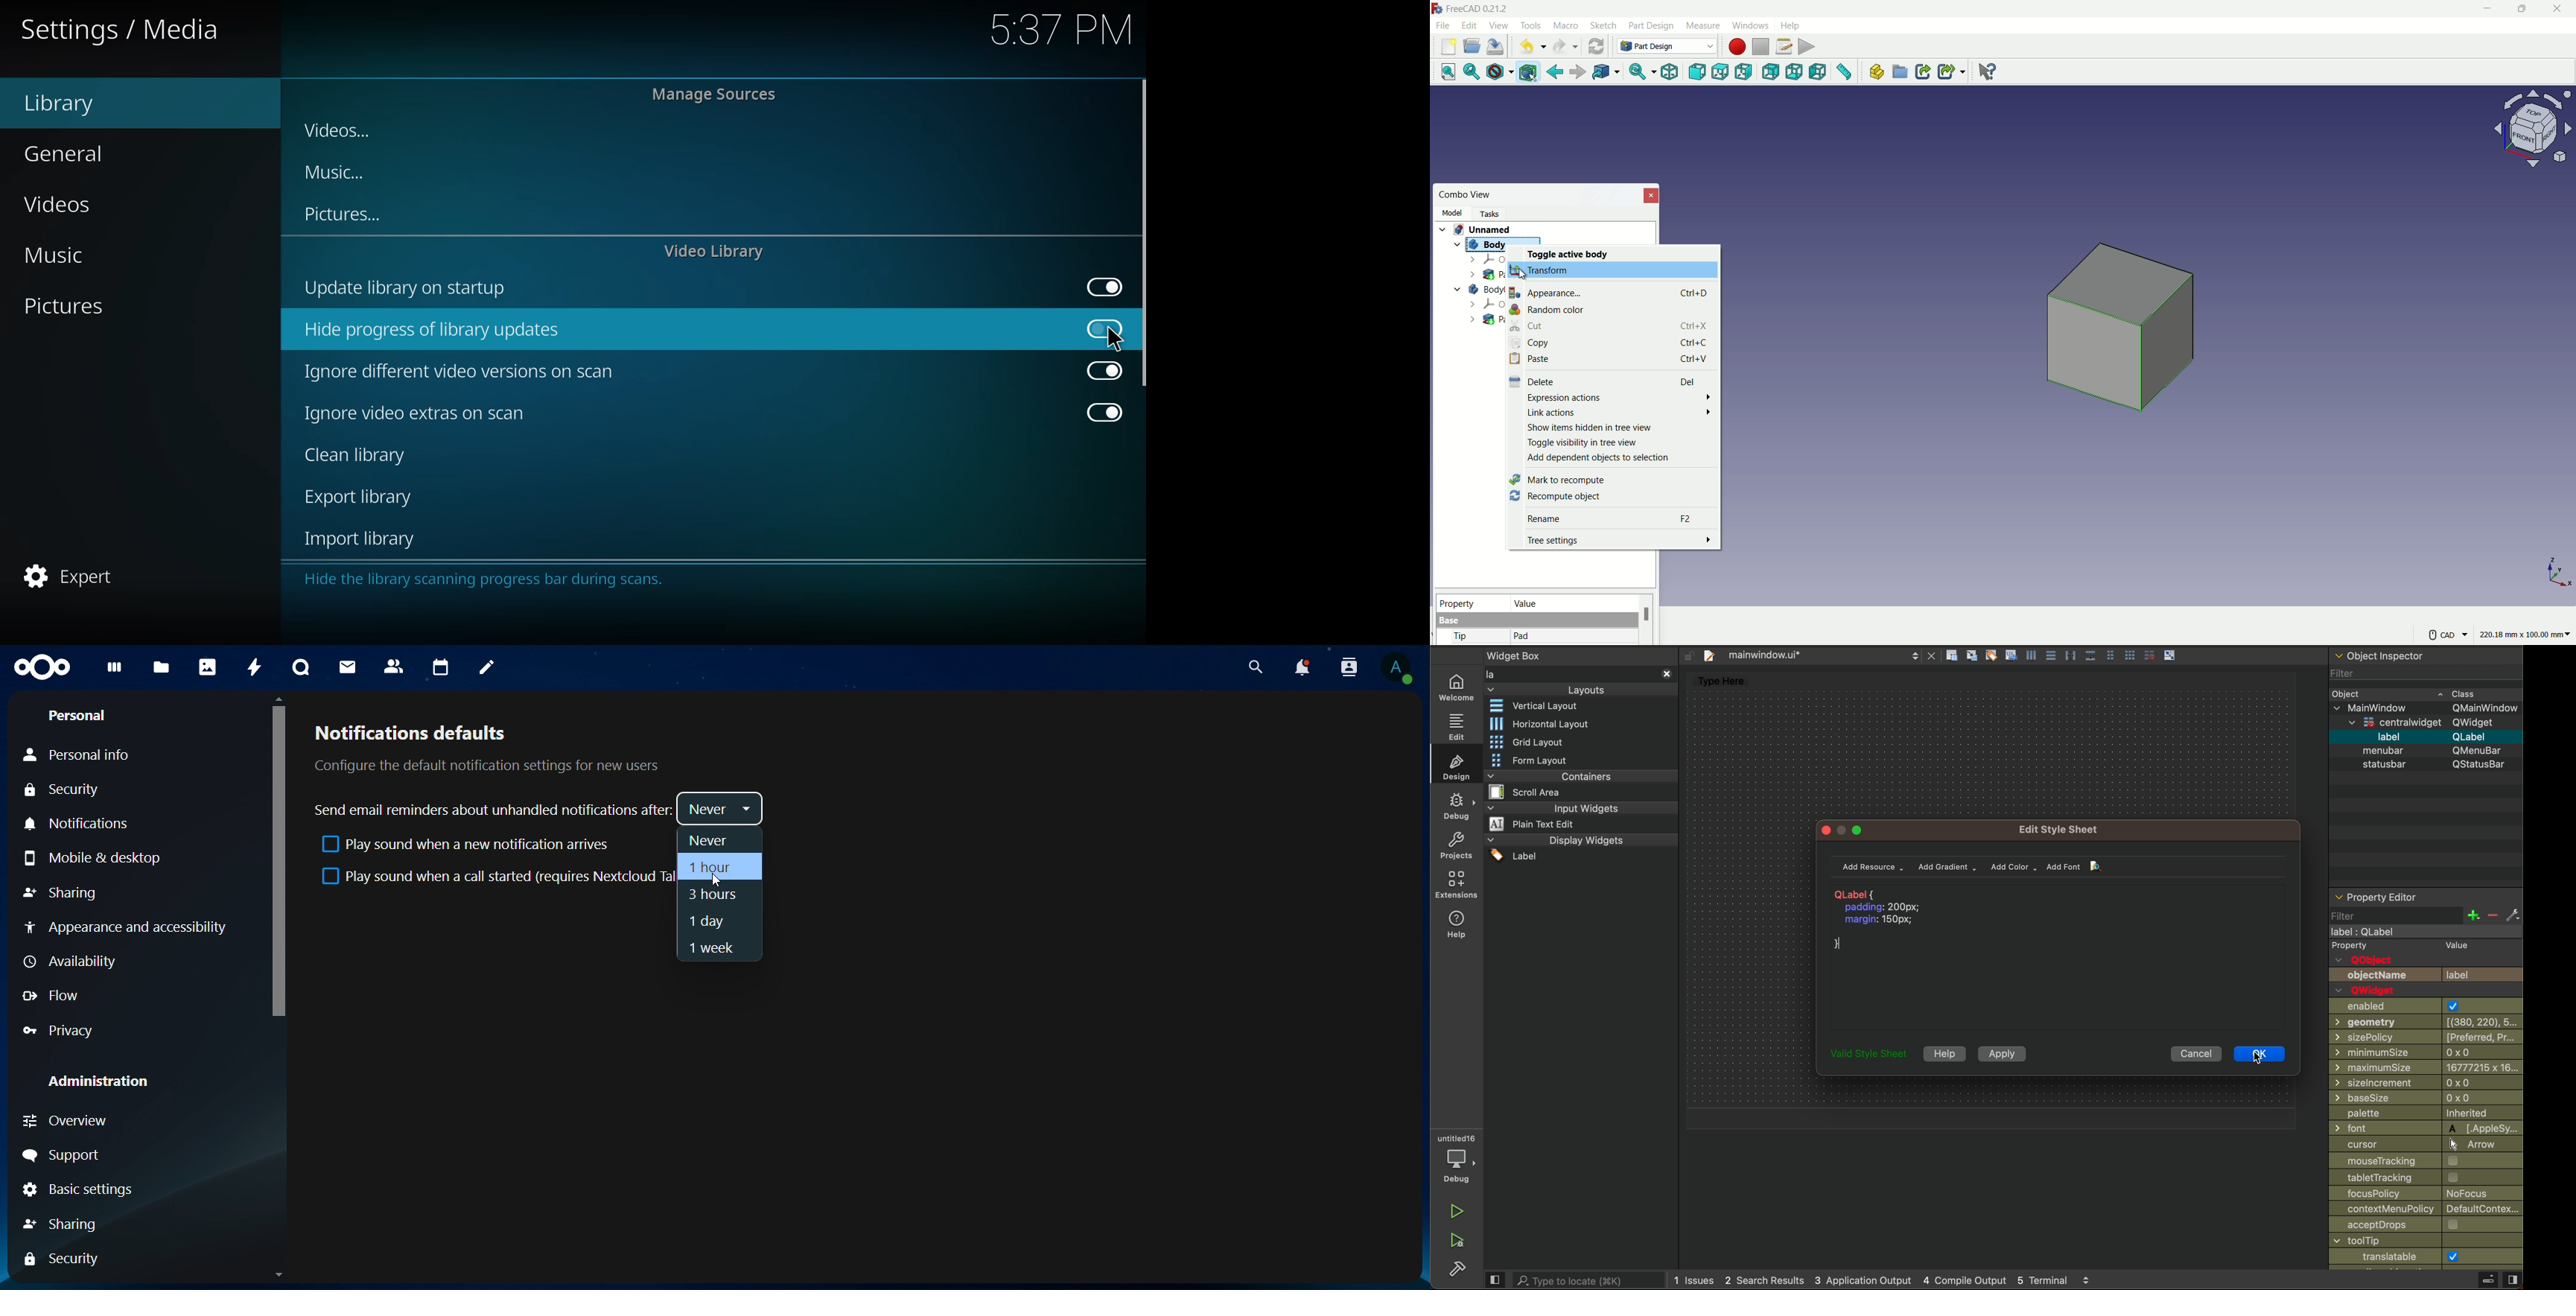 Image resolution: width=2576 pixels, height=1316 pixels. Describe the element at coordinates (1549, 309) in the screenshot. I see `Random color` at that location.